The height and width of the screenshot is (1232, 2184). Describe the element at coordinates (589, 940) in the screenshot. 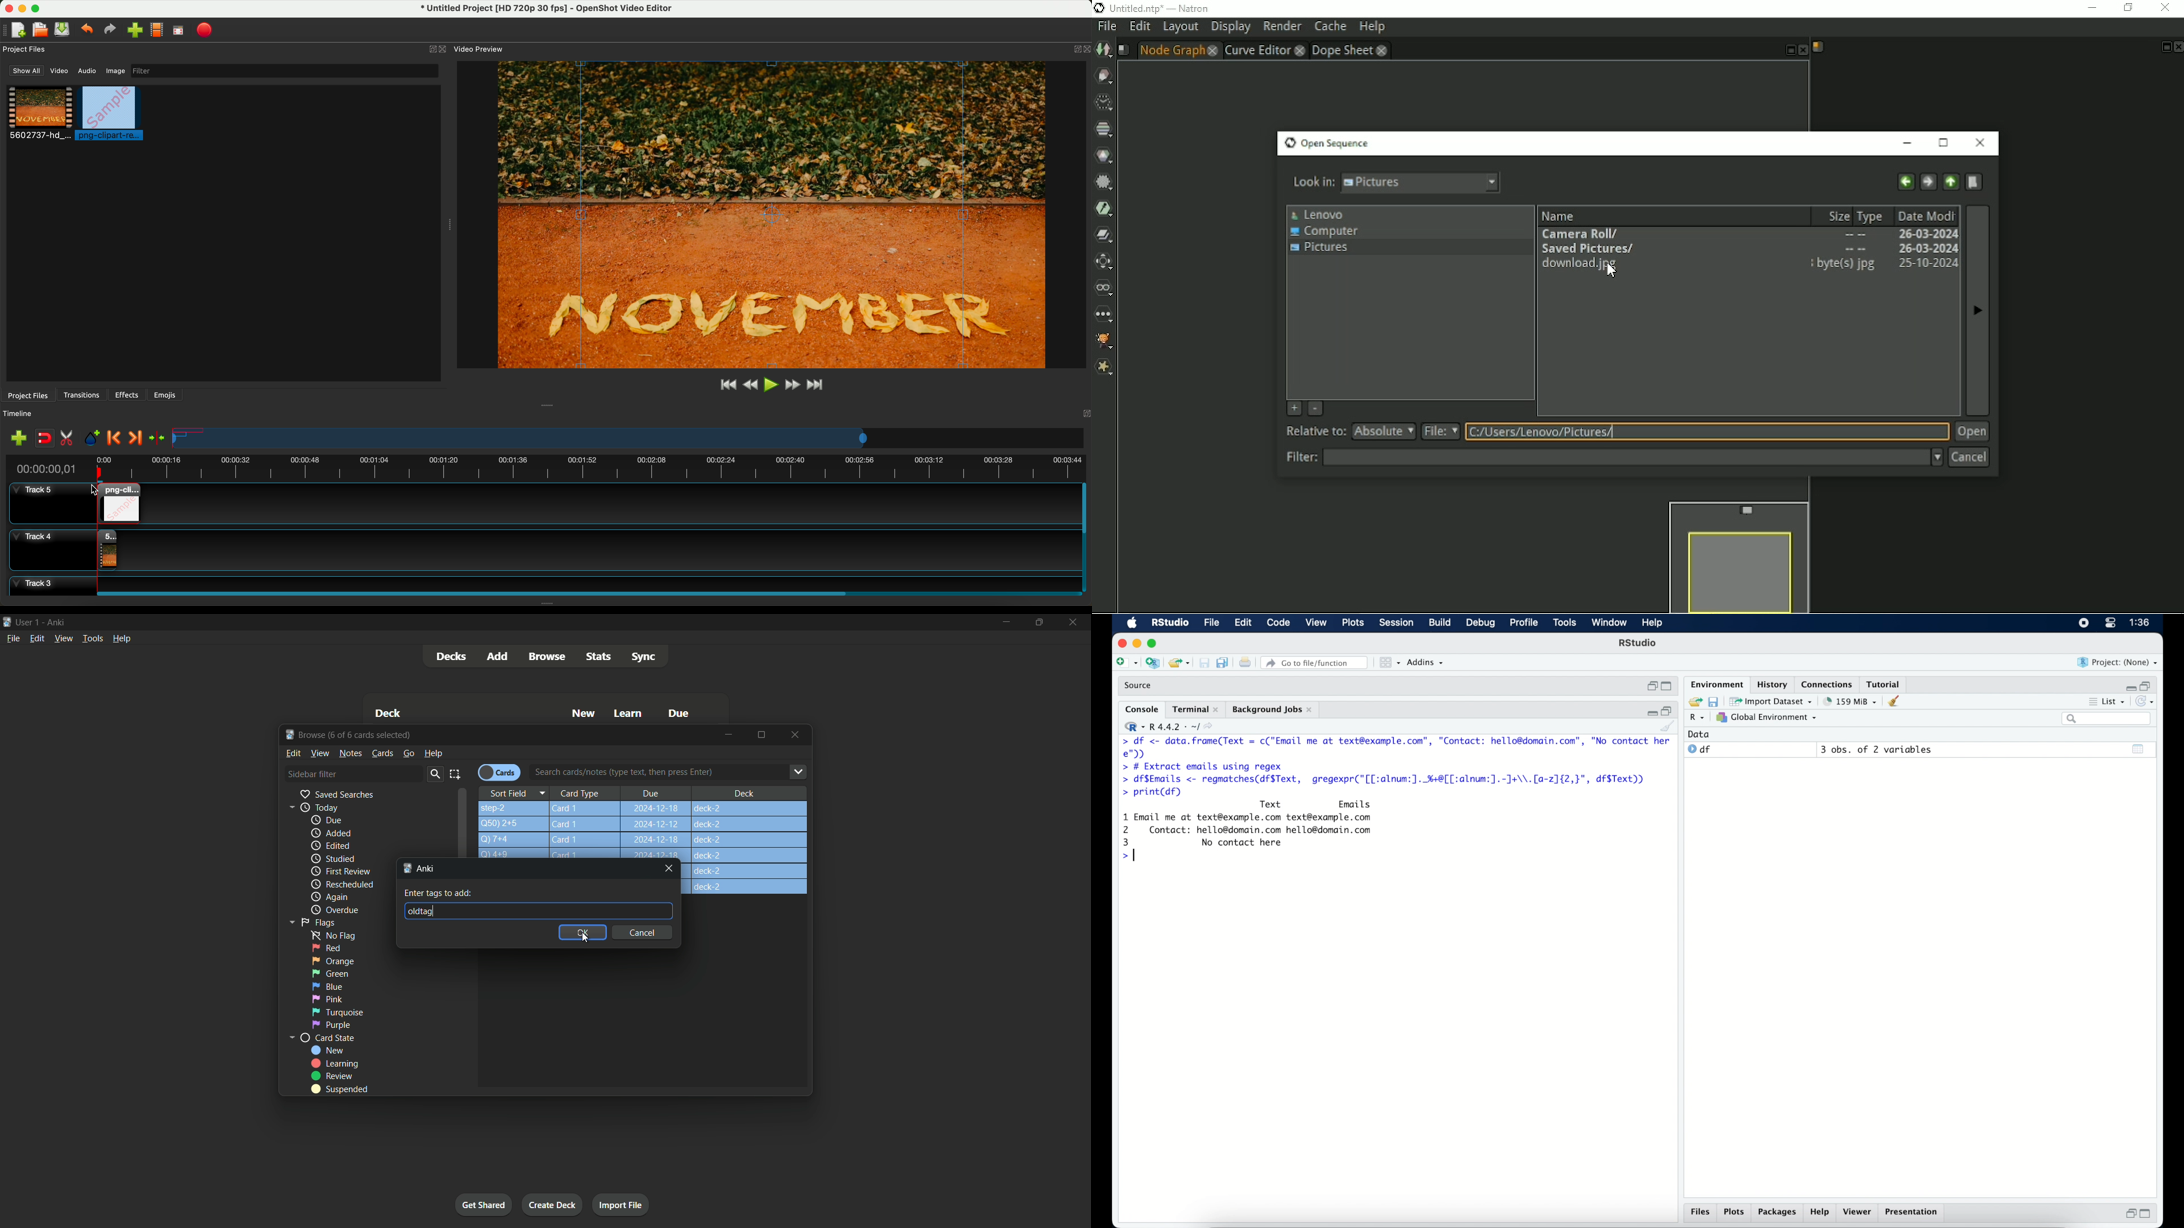

I see `Cursor` at that location.